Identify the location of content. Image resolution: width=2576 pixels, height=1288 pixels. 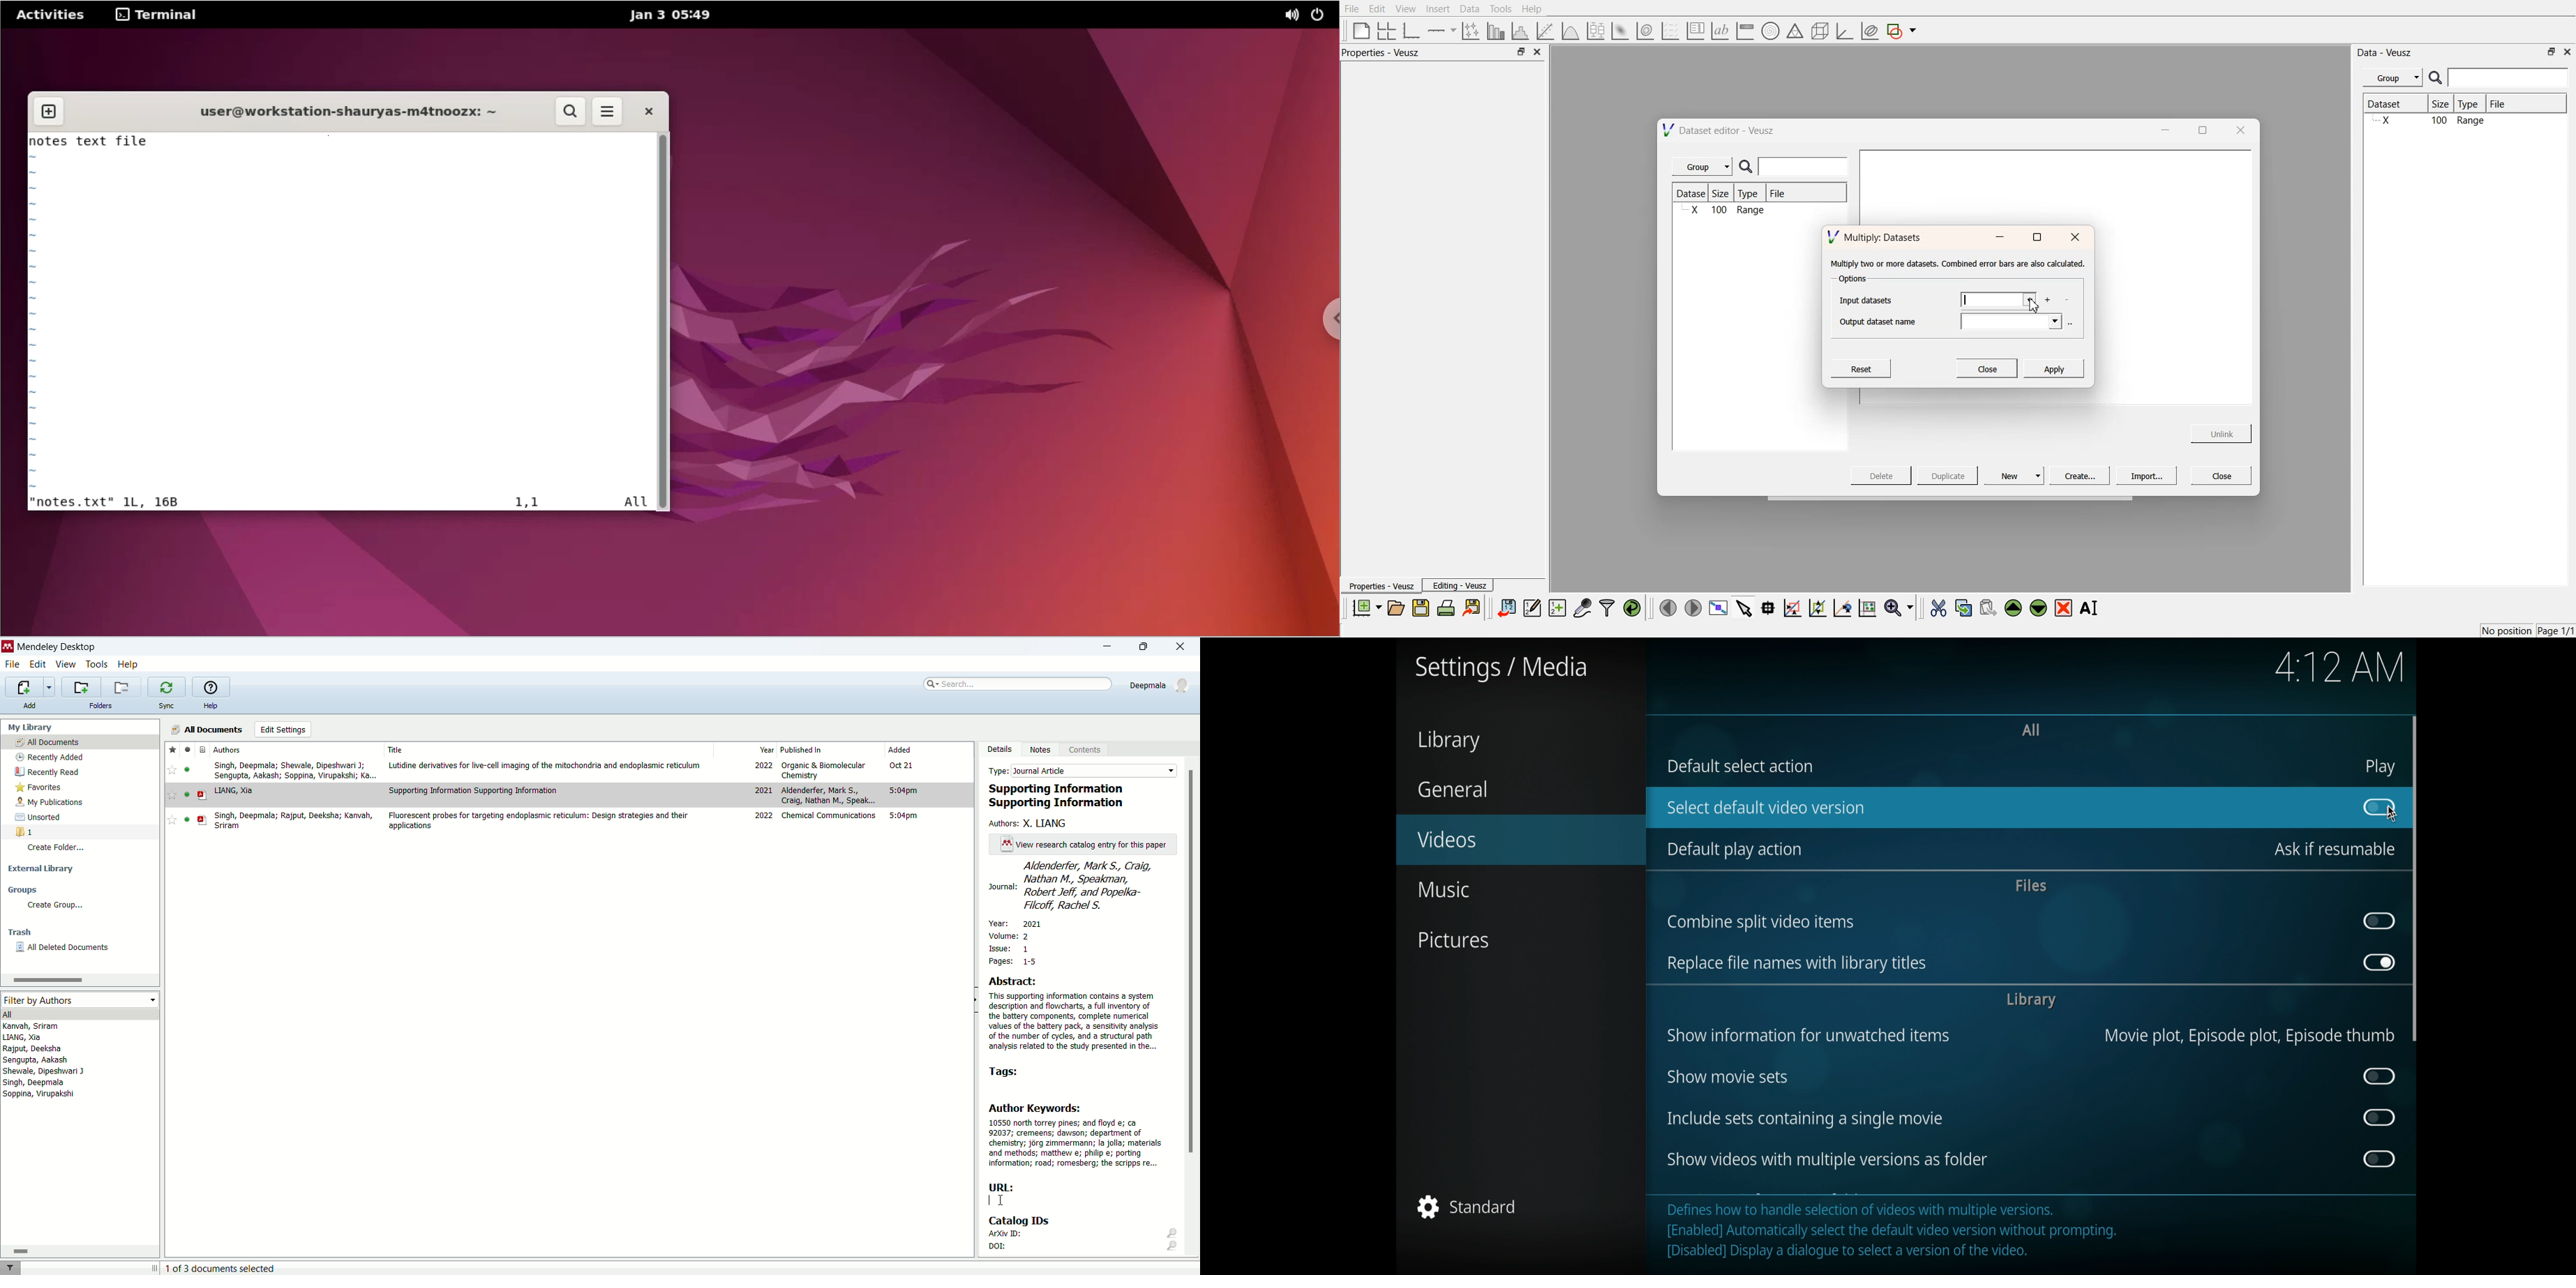
(1089, 751).